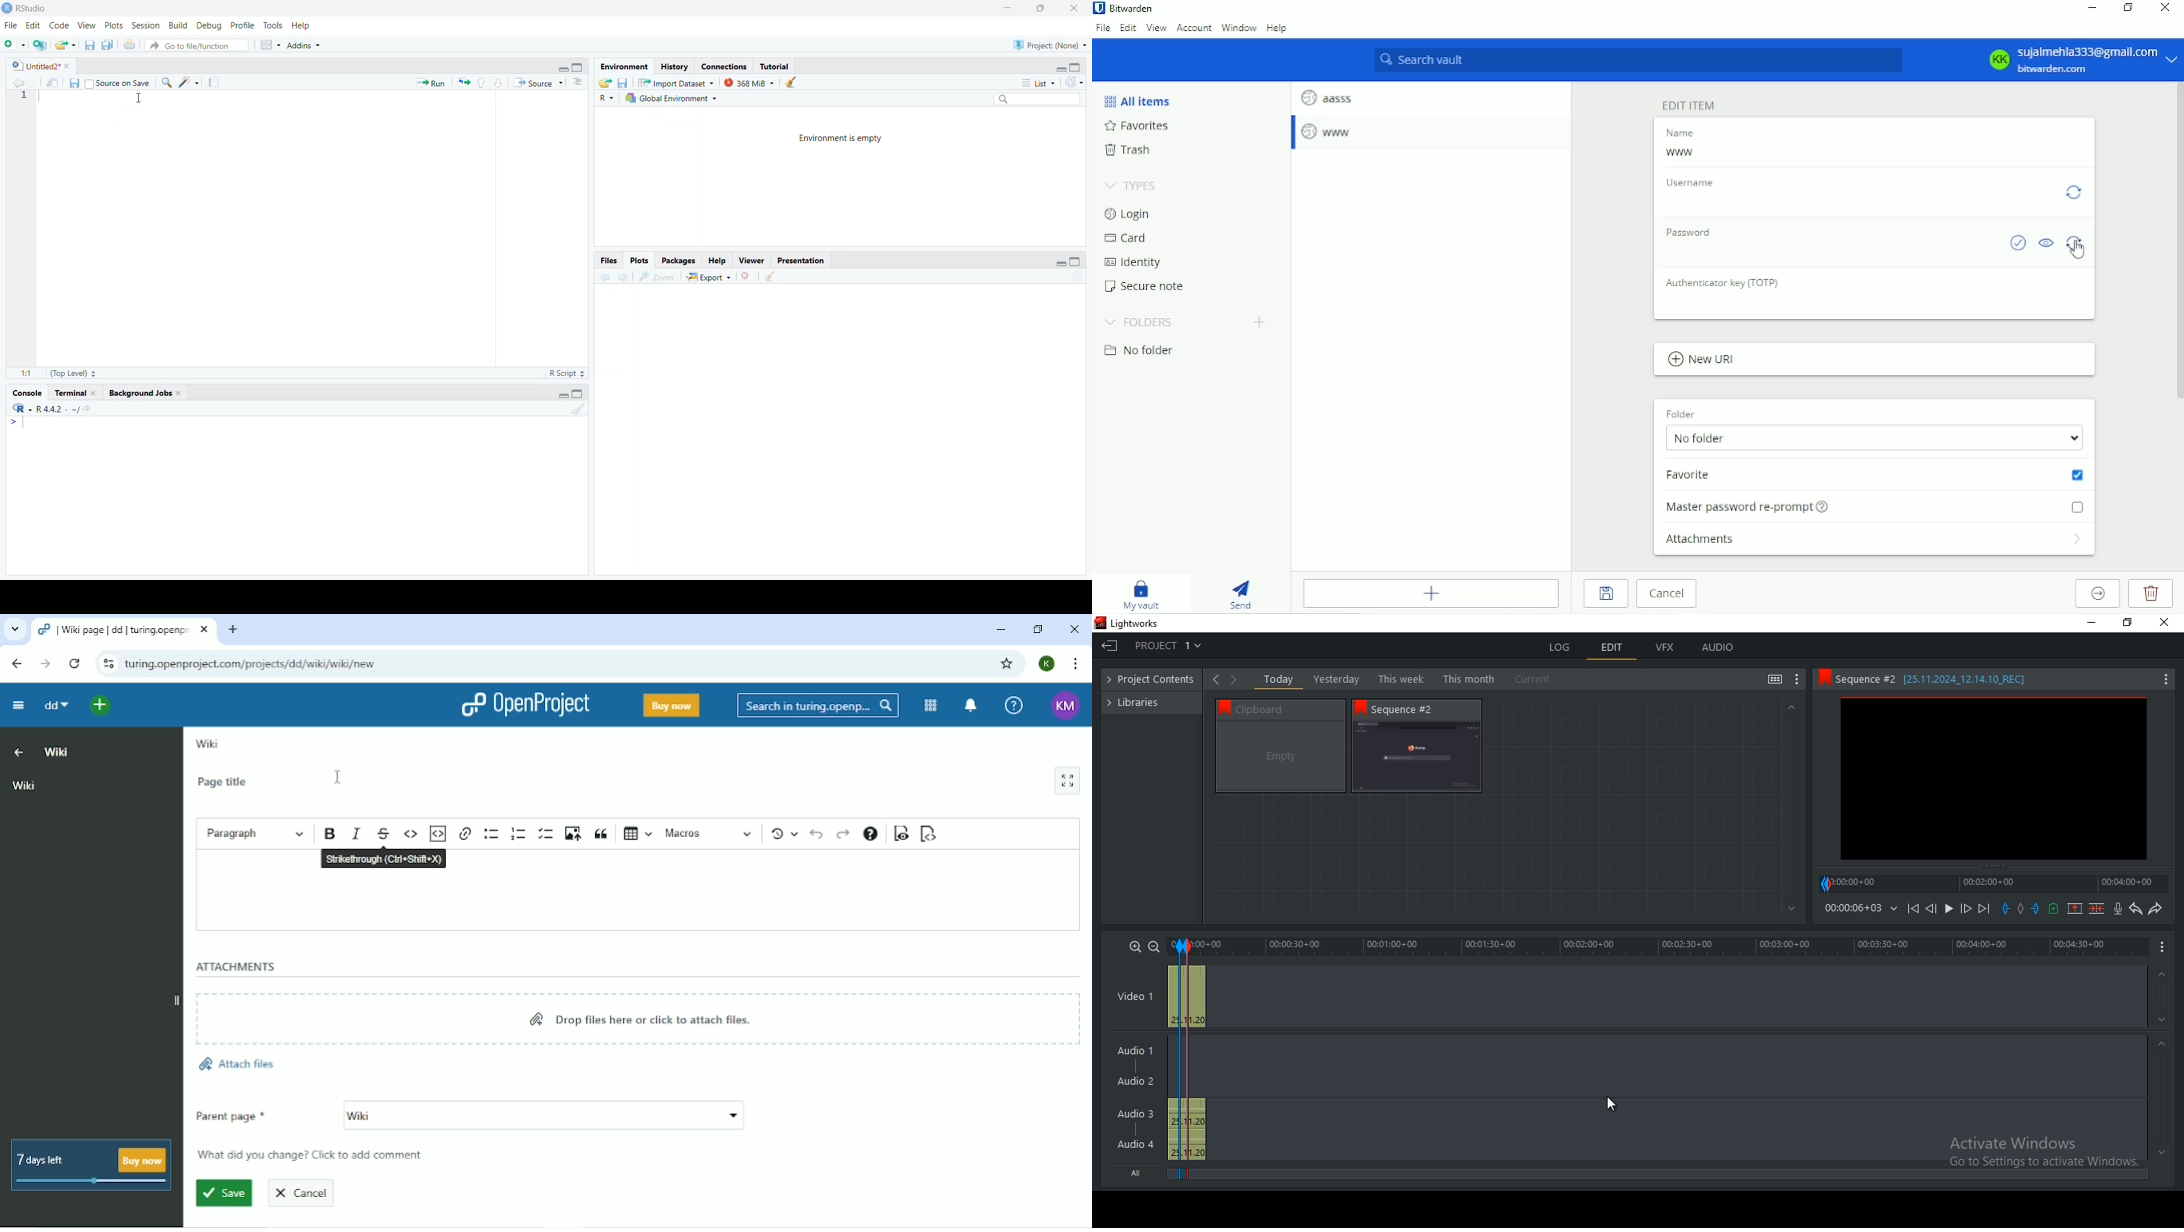 The width and height of the screenshot is (2184, 1232). What do you see at coordinates (118, 82) in the screenshot?
I see `Source on Save` at bounding box center [118, 82].